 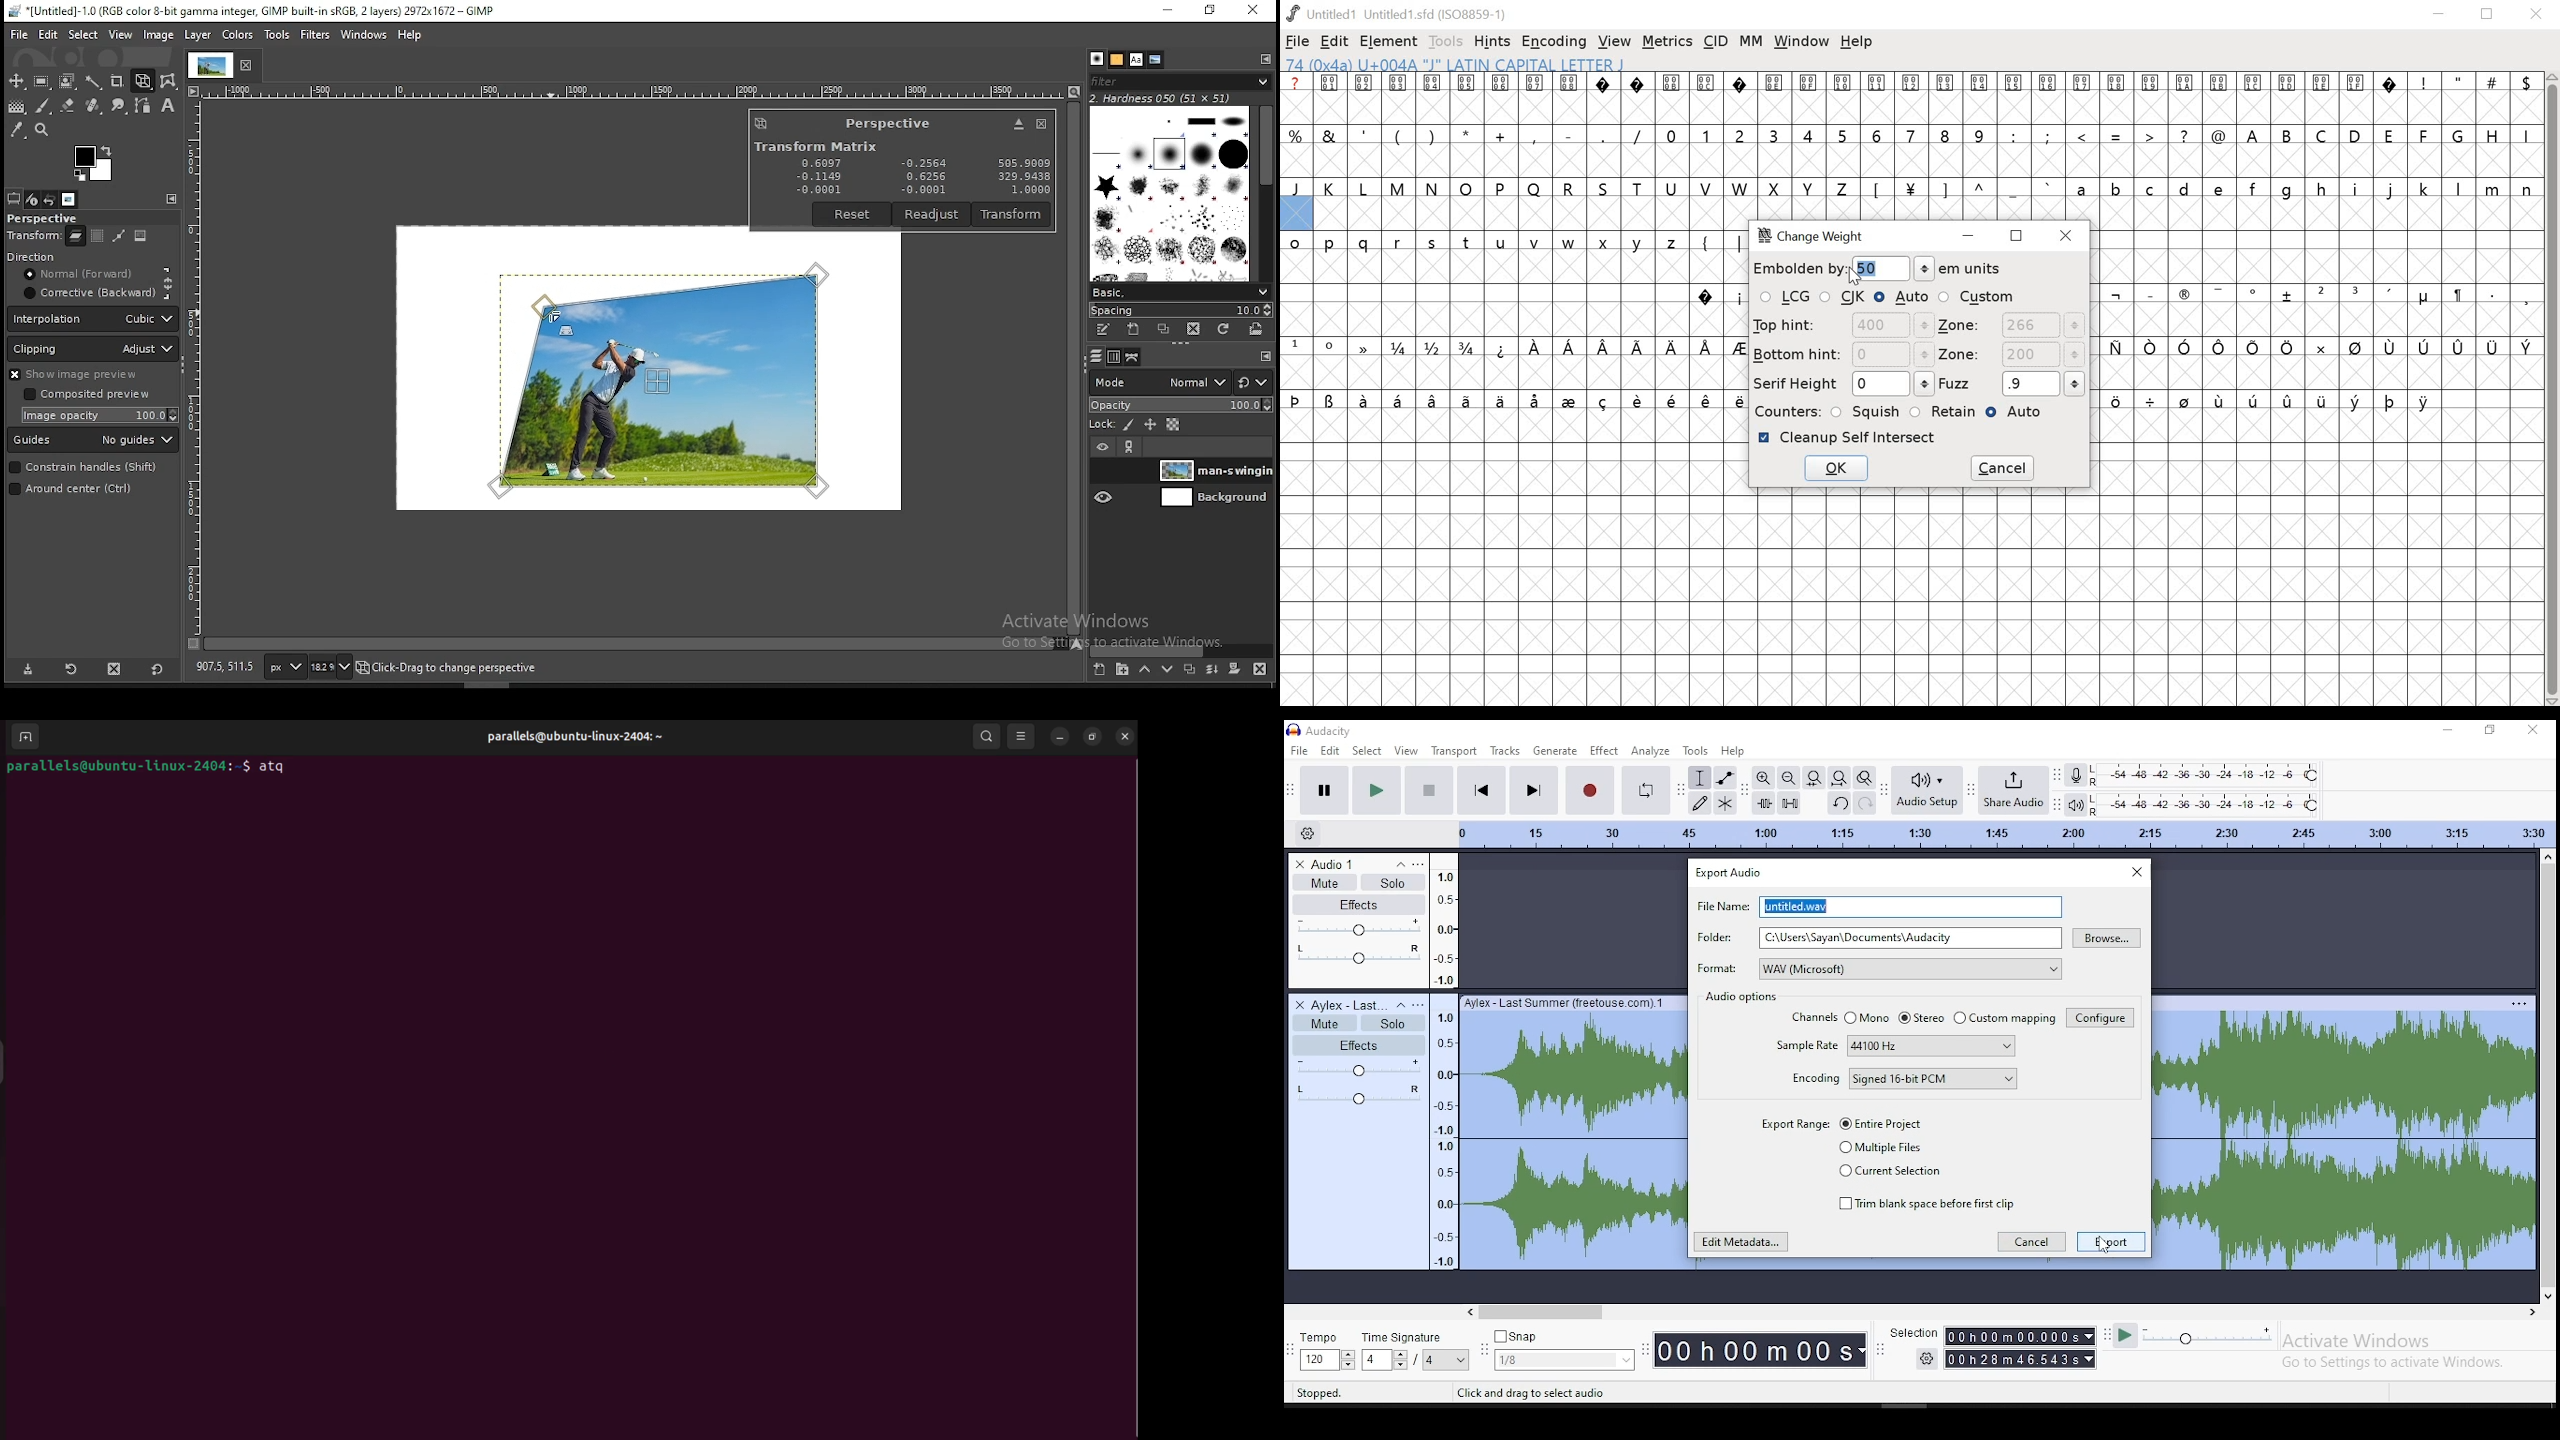 I want to click on Click and drag to select audio, so click(x=1527, y=1392).